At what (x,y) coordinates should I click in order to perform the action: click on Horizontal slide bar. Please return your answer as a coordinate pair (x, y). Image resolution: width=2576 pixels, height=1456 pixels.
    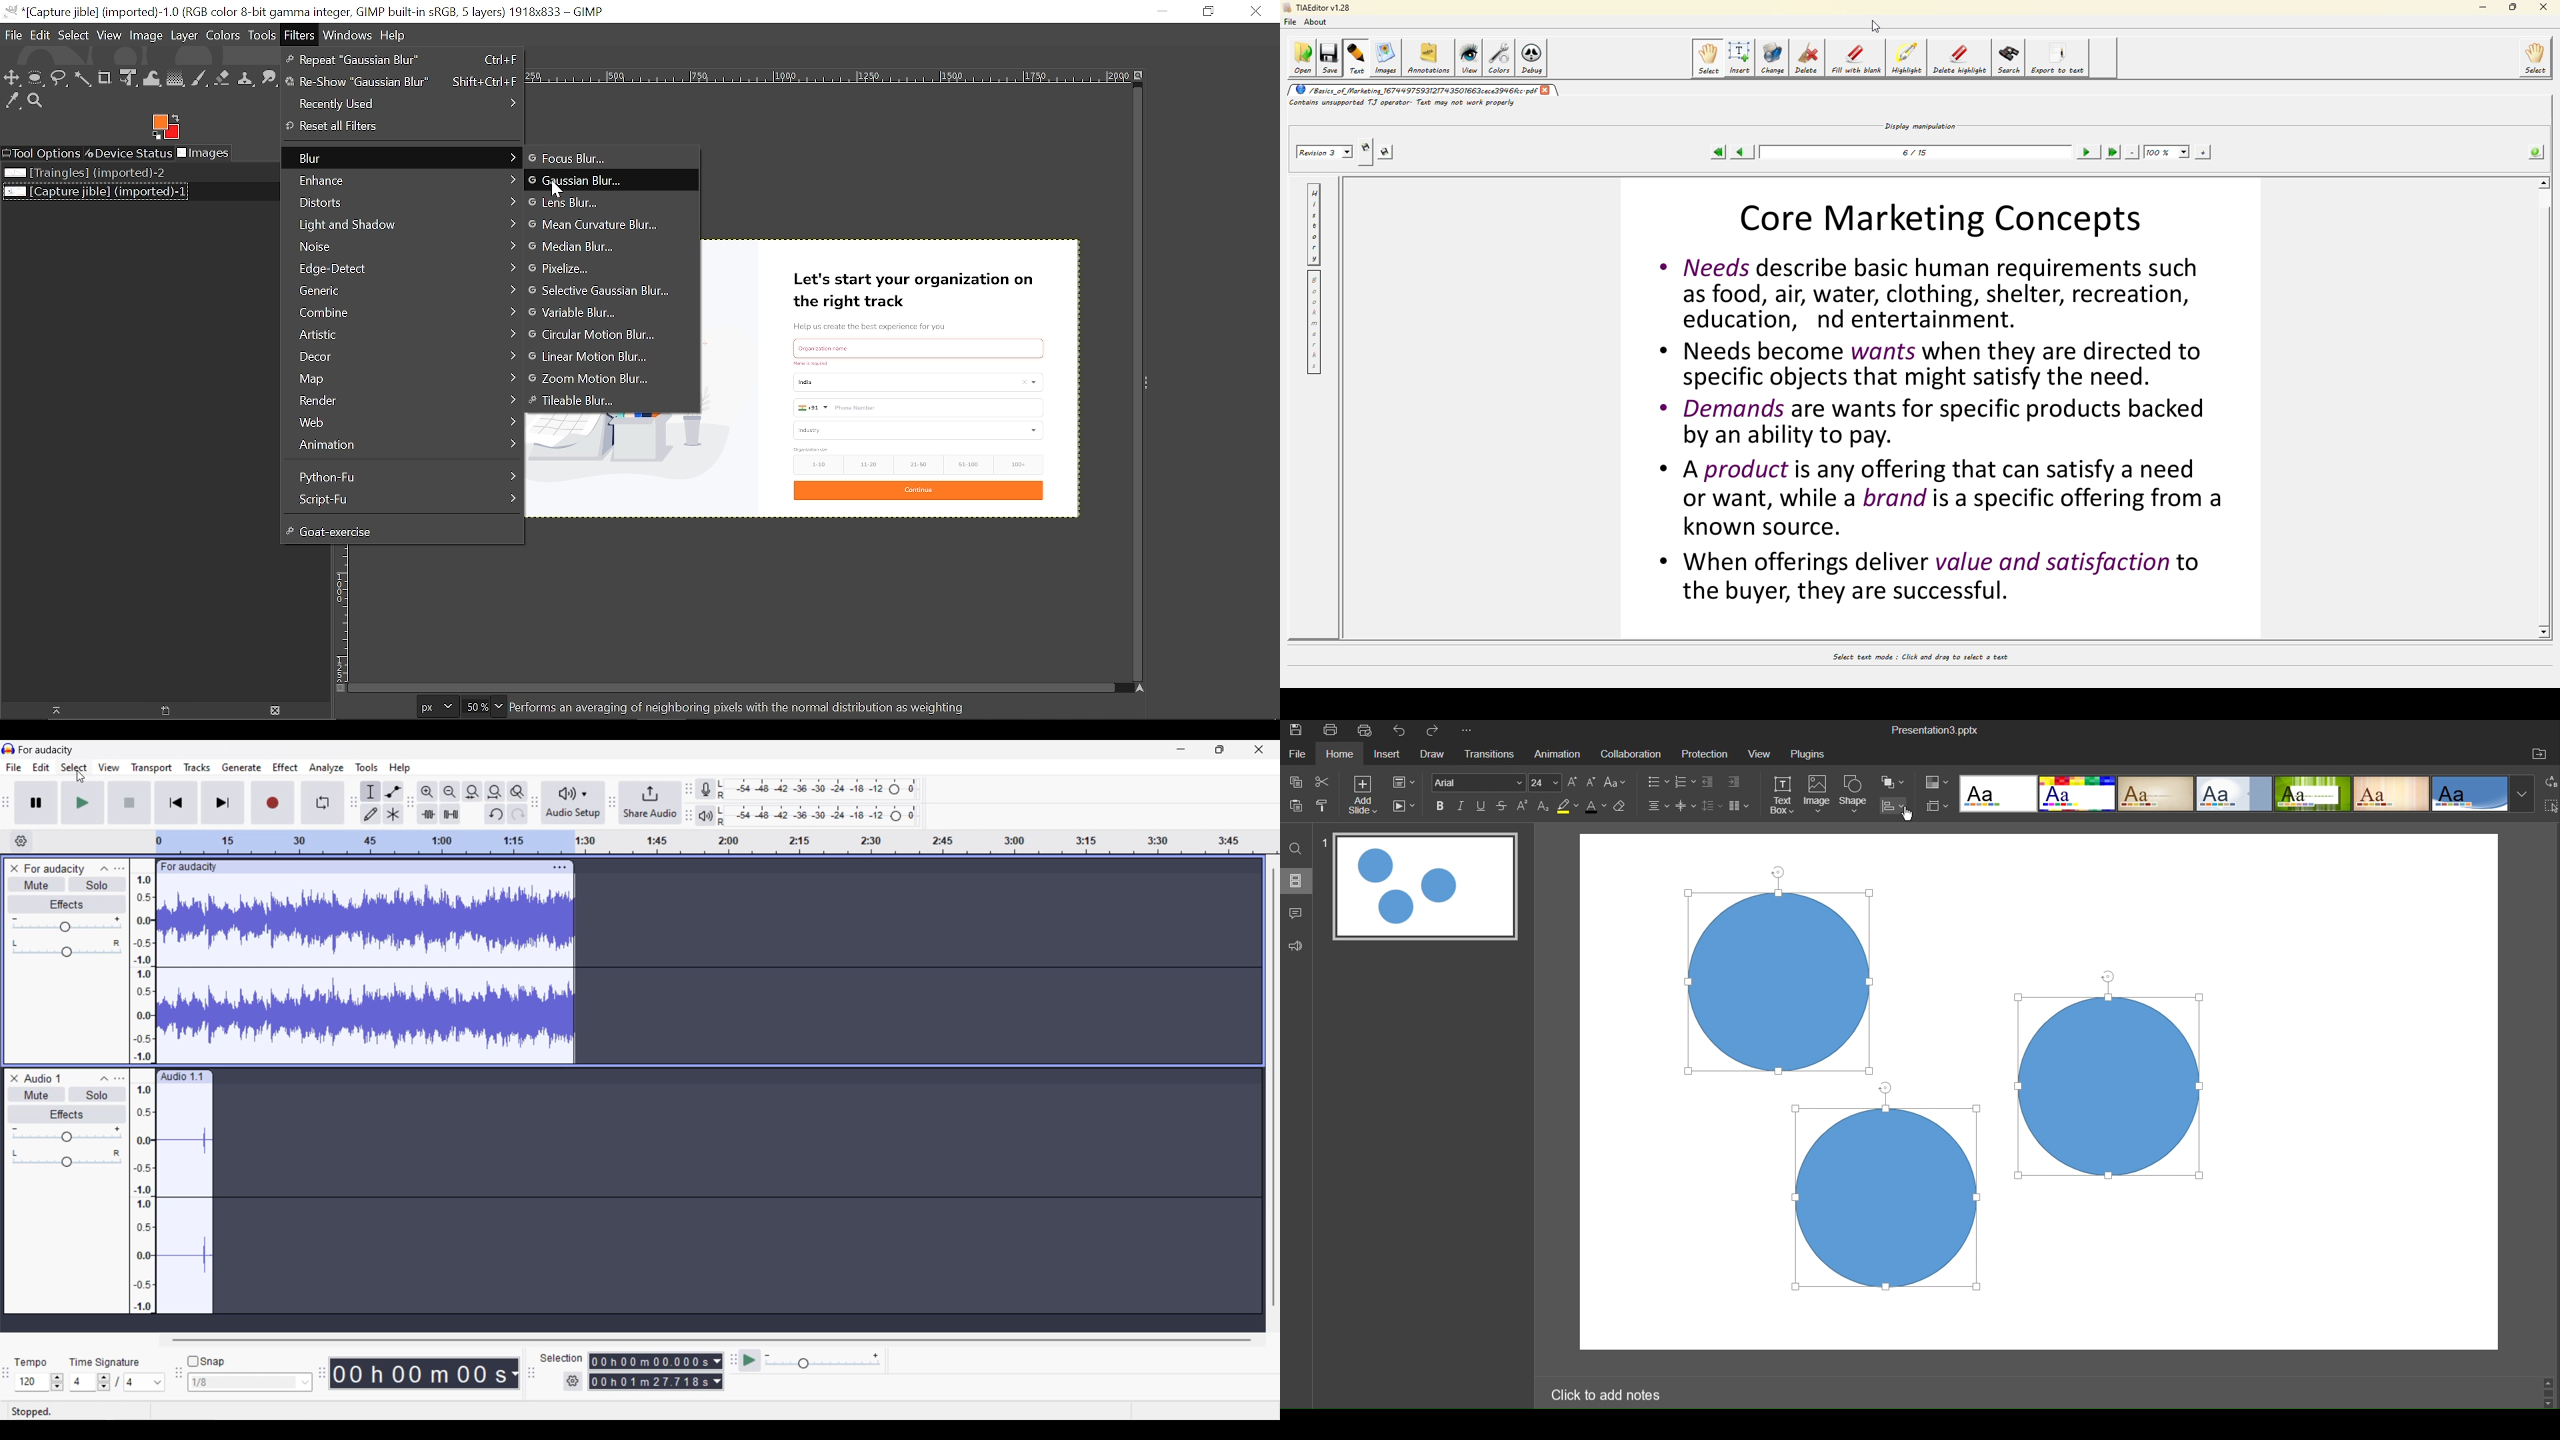
    Looking at the image, I should click on (711, 1340).